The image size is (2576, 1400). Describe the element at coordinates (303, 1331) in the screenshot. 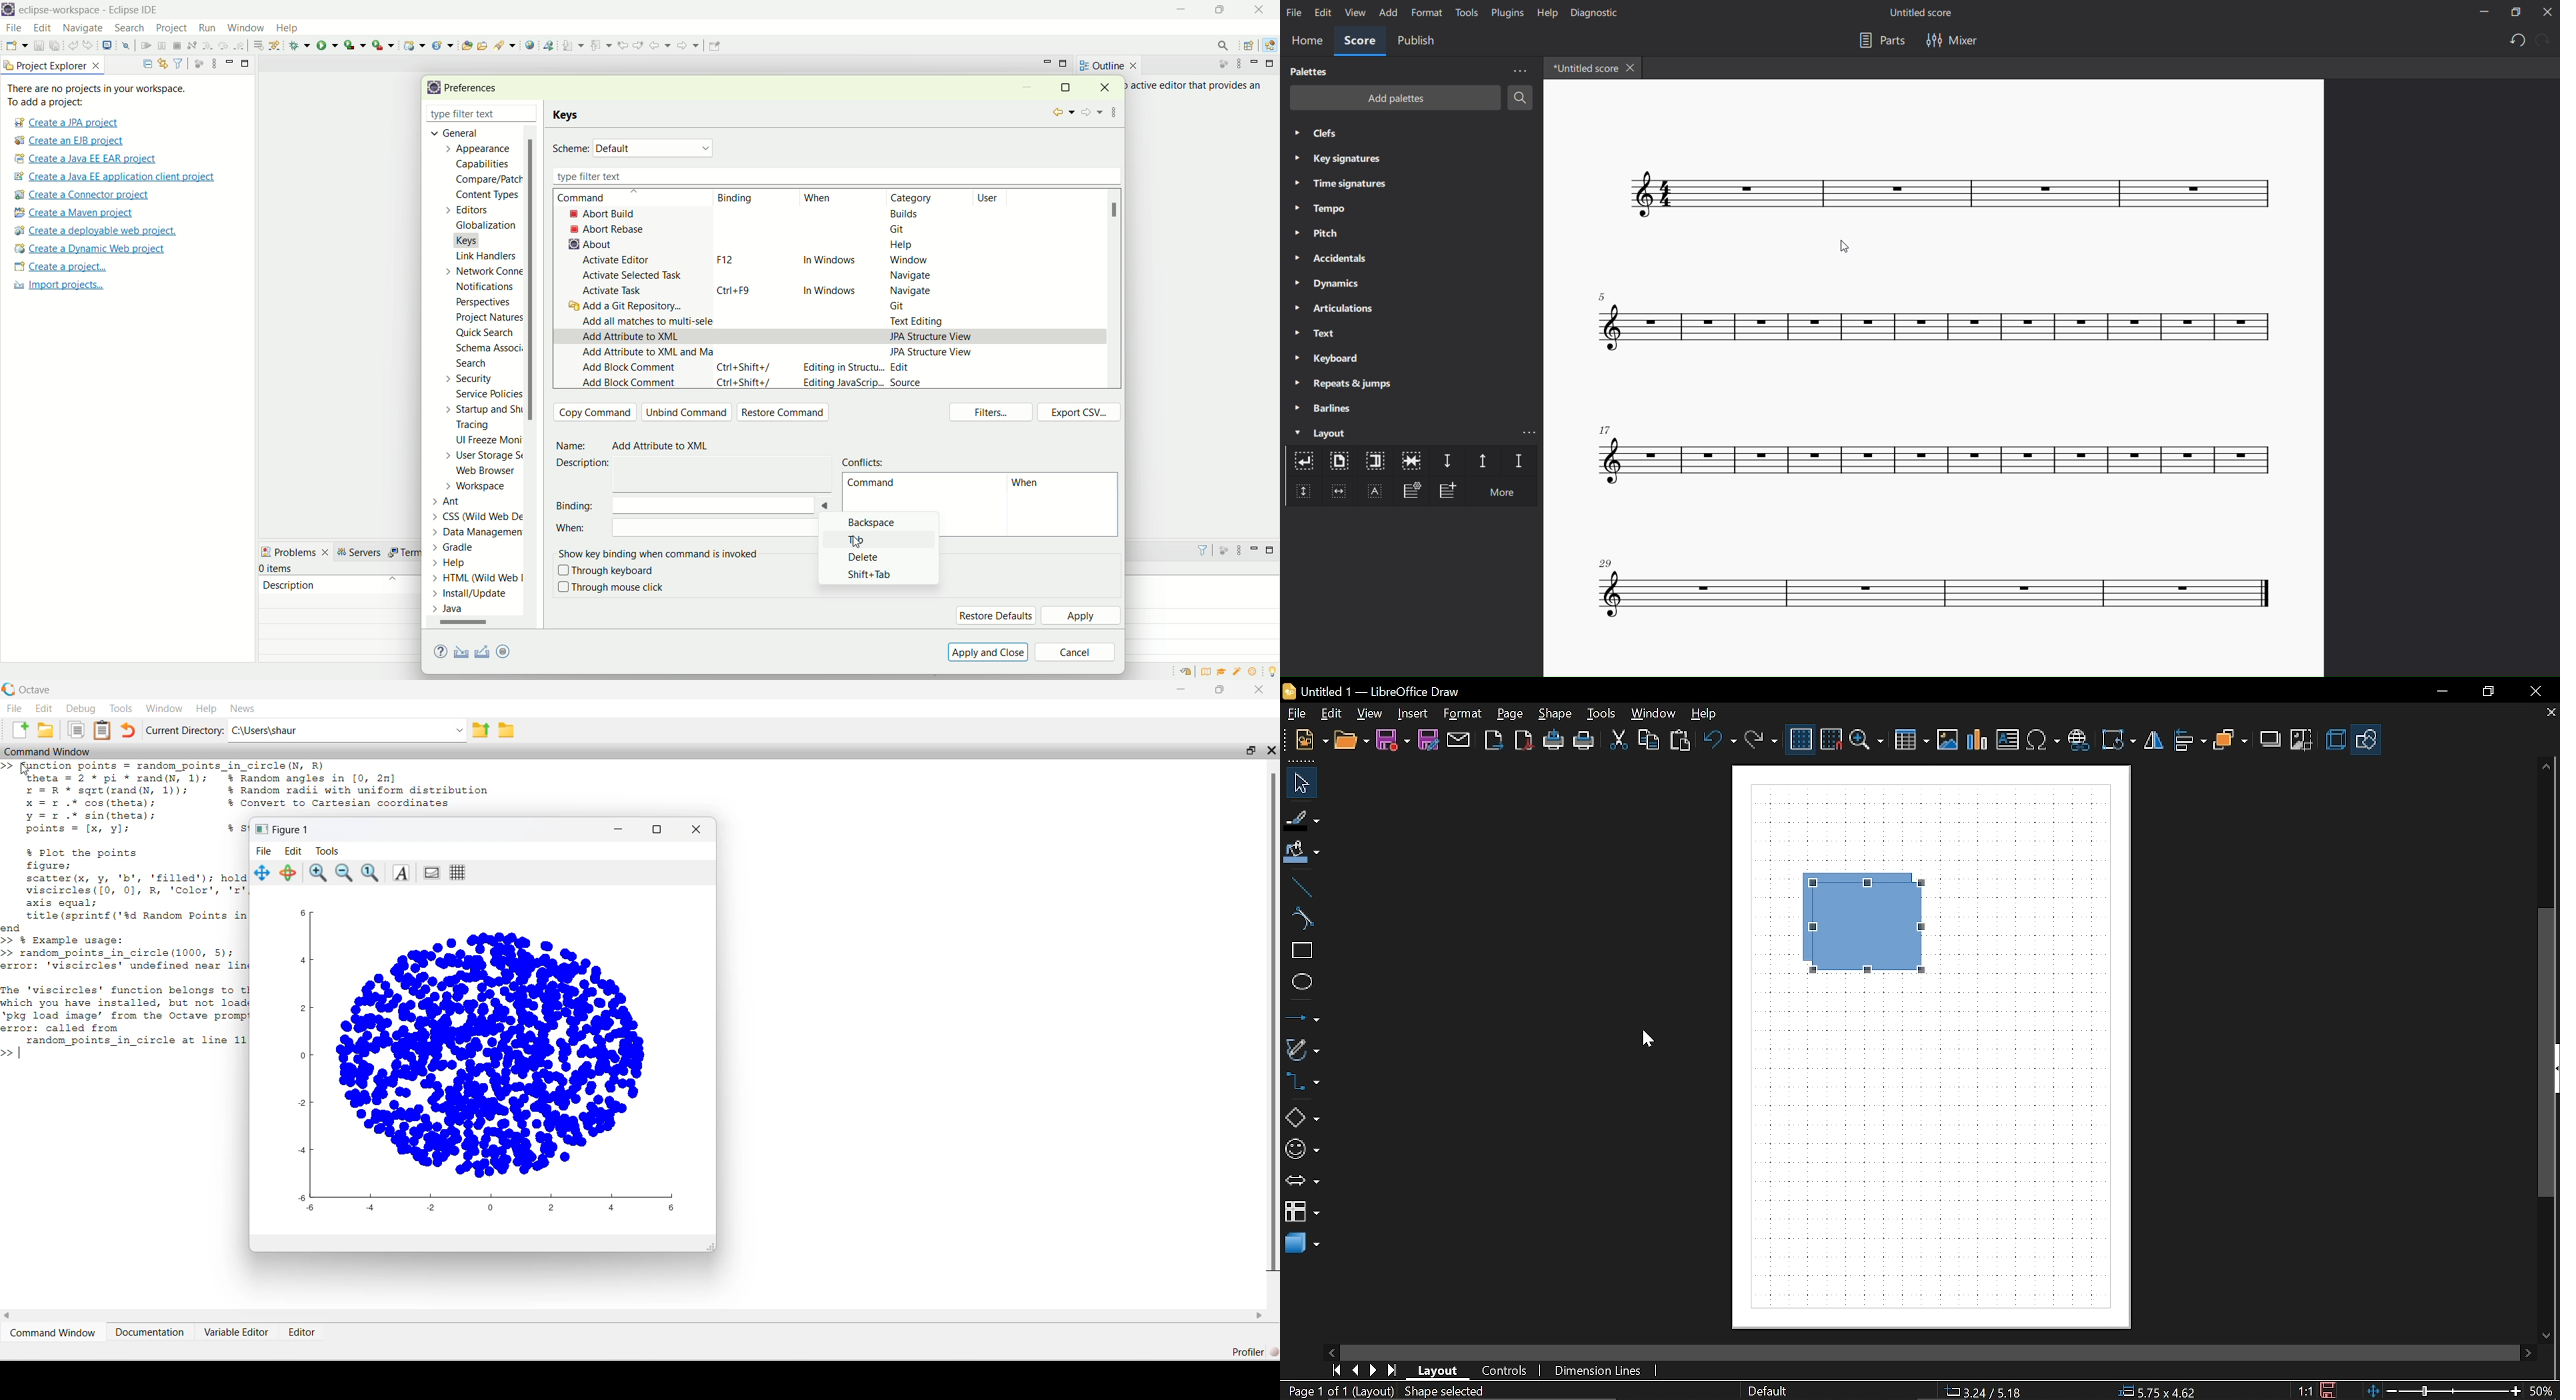

I see `Editor` at that location.